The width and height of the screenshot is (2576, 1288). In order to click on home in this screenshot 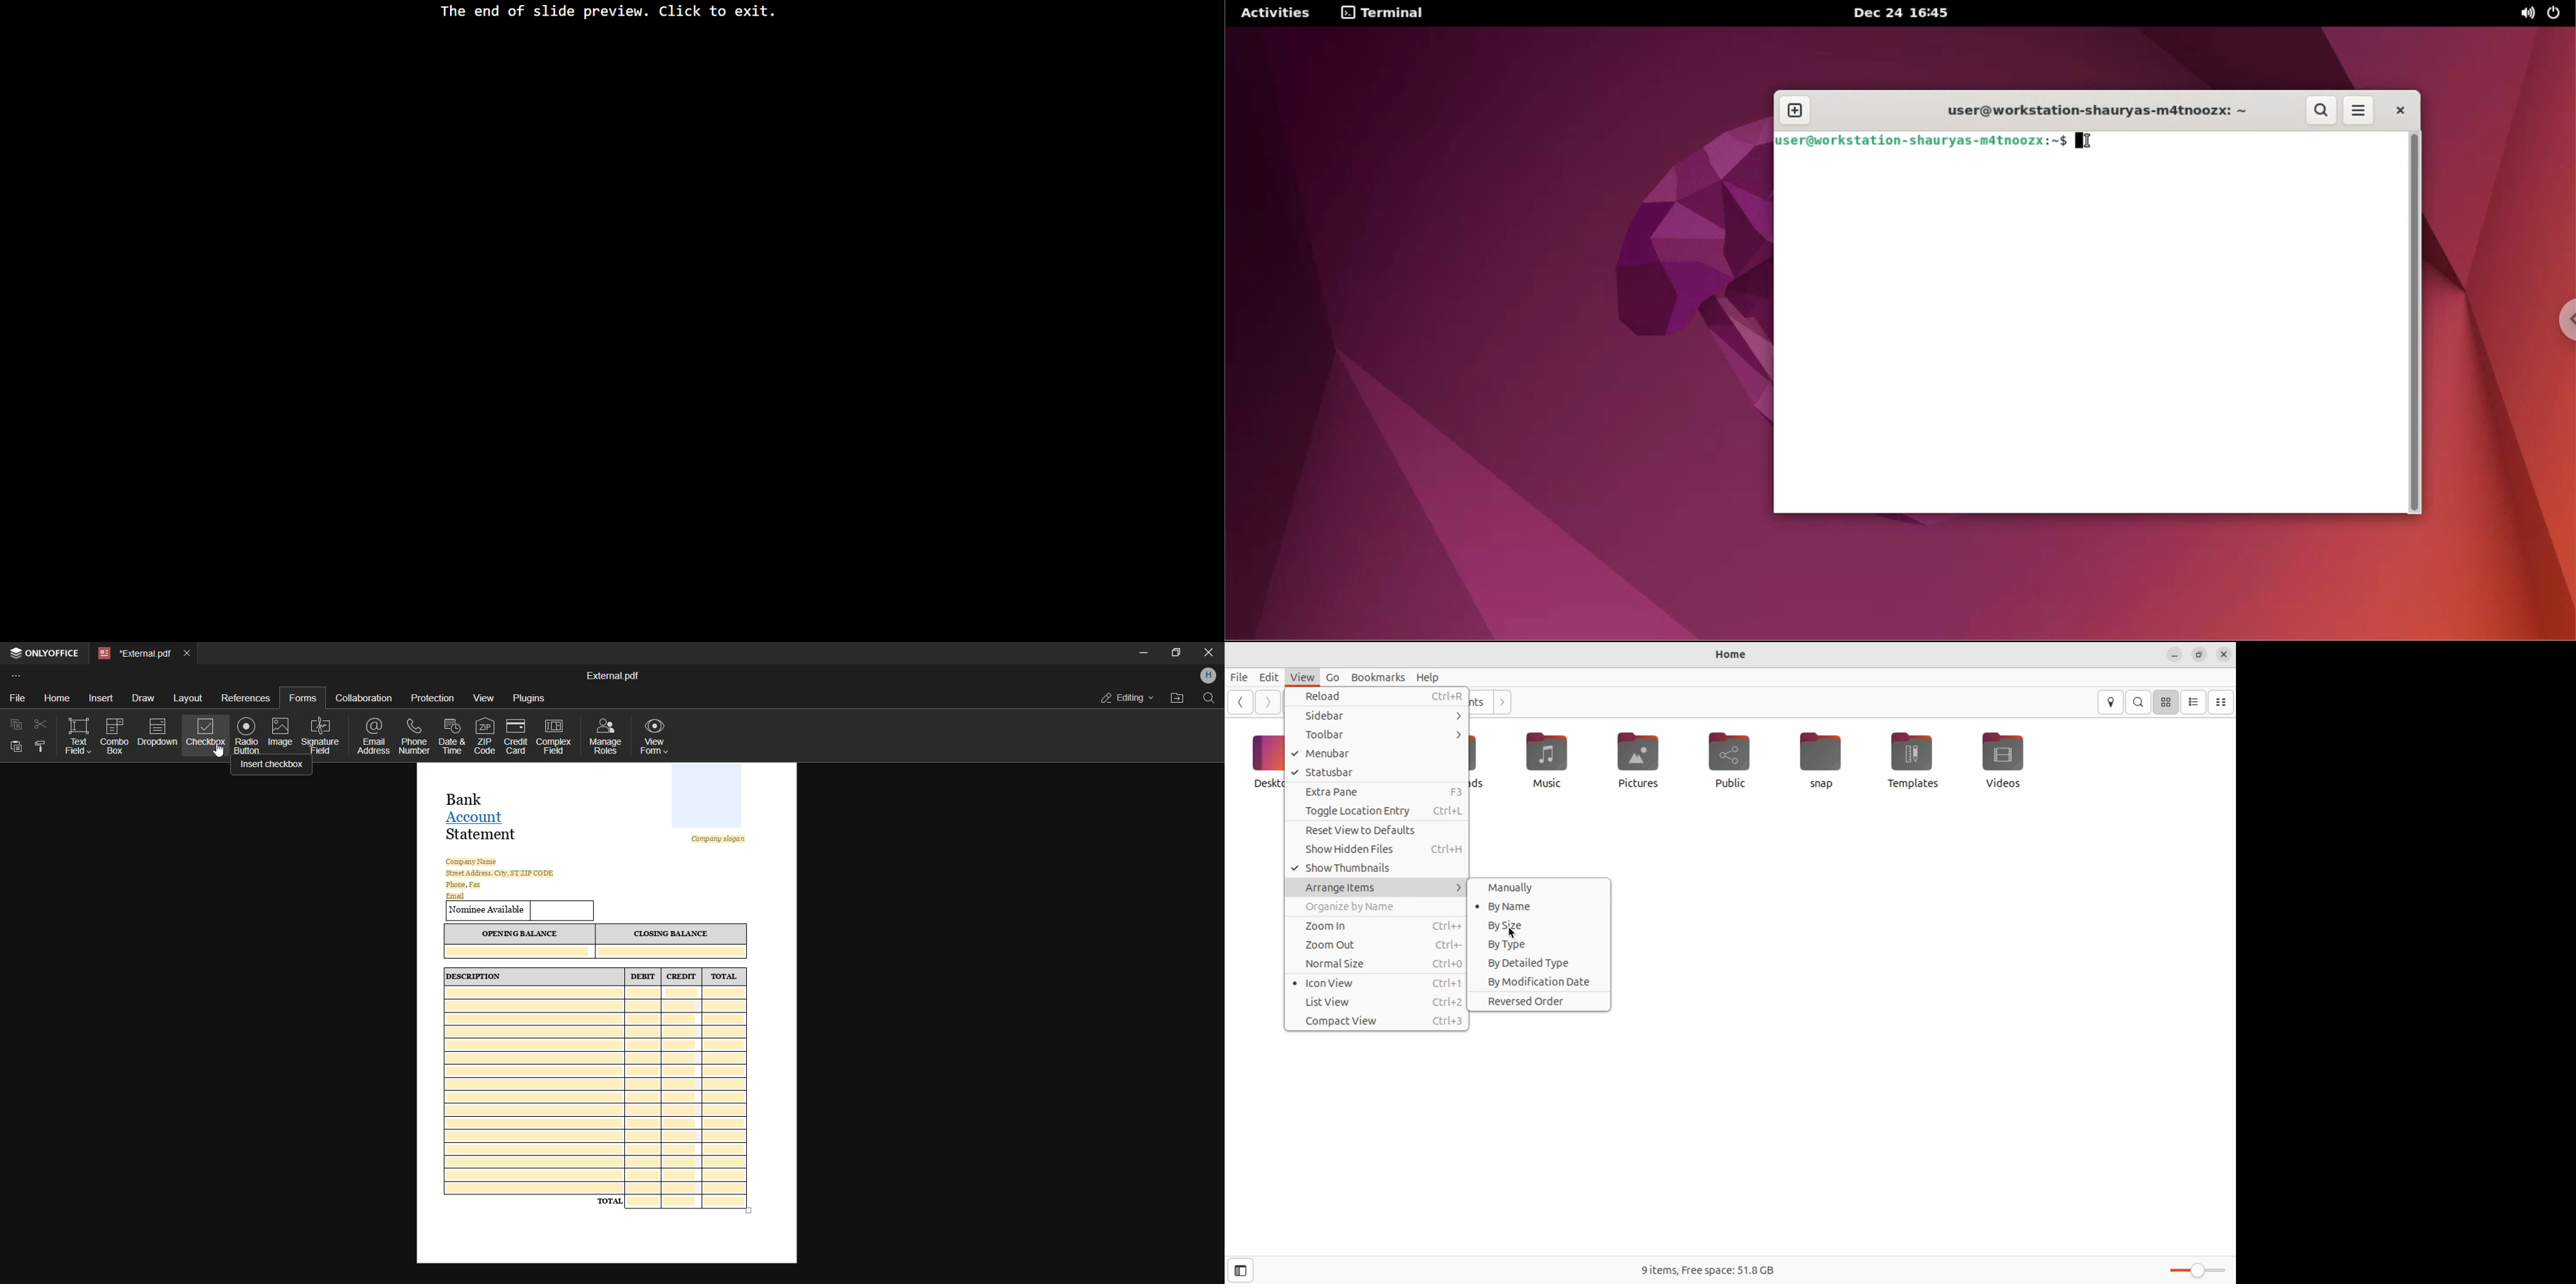, I will do `click(52, 696)`.